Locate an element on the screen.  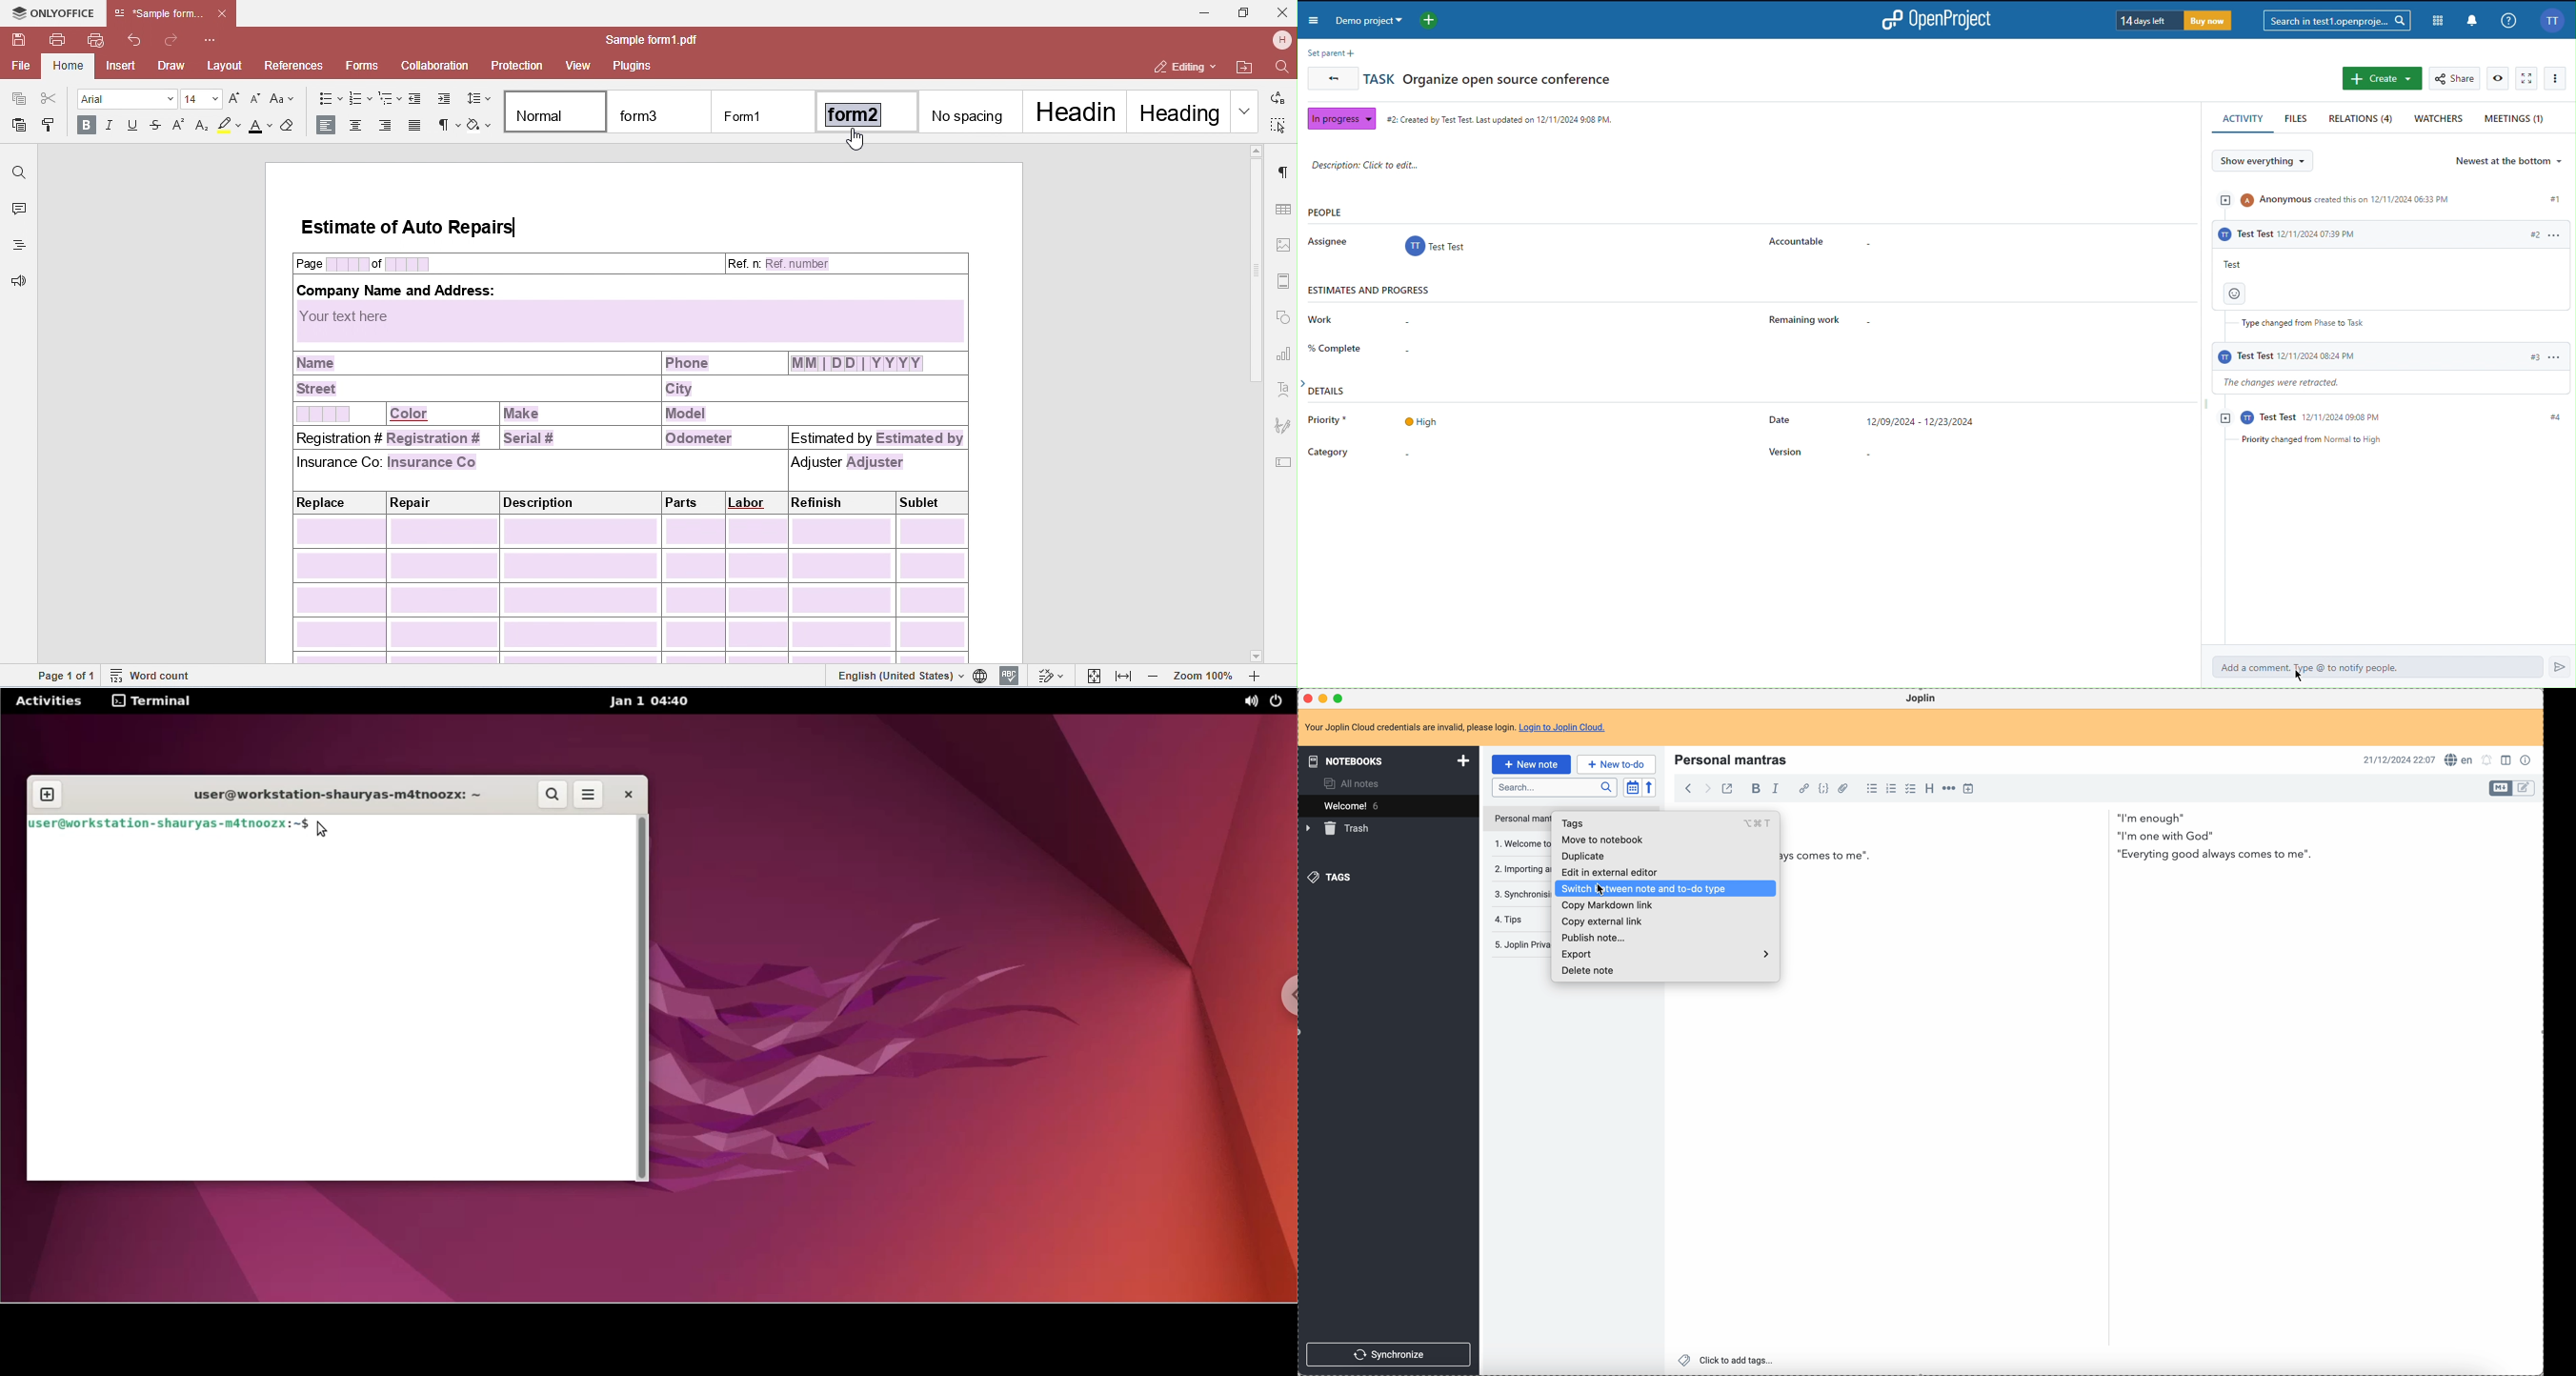
tags is located at coordinates (1329, 877).